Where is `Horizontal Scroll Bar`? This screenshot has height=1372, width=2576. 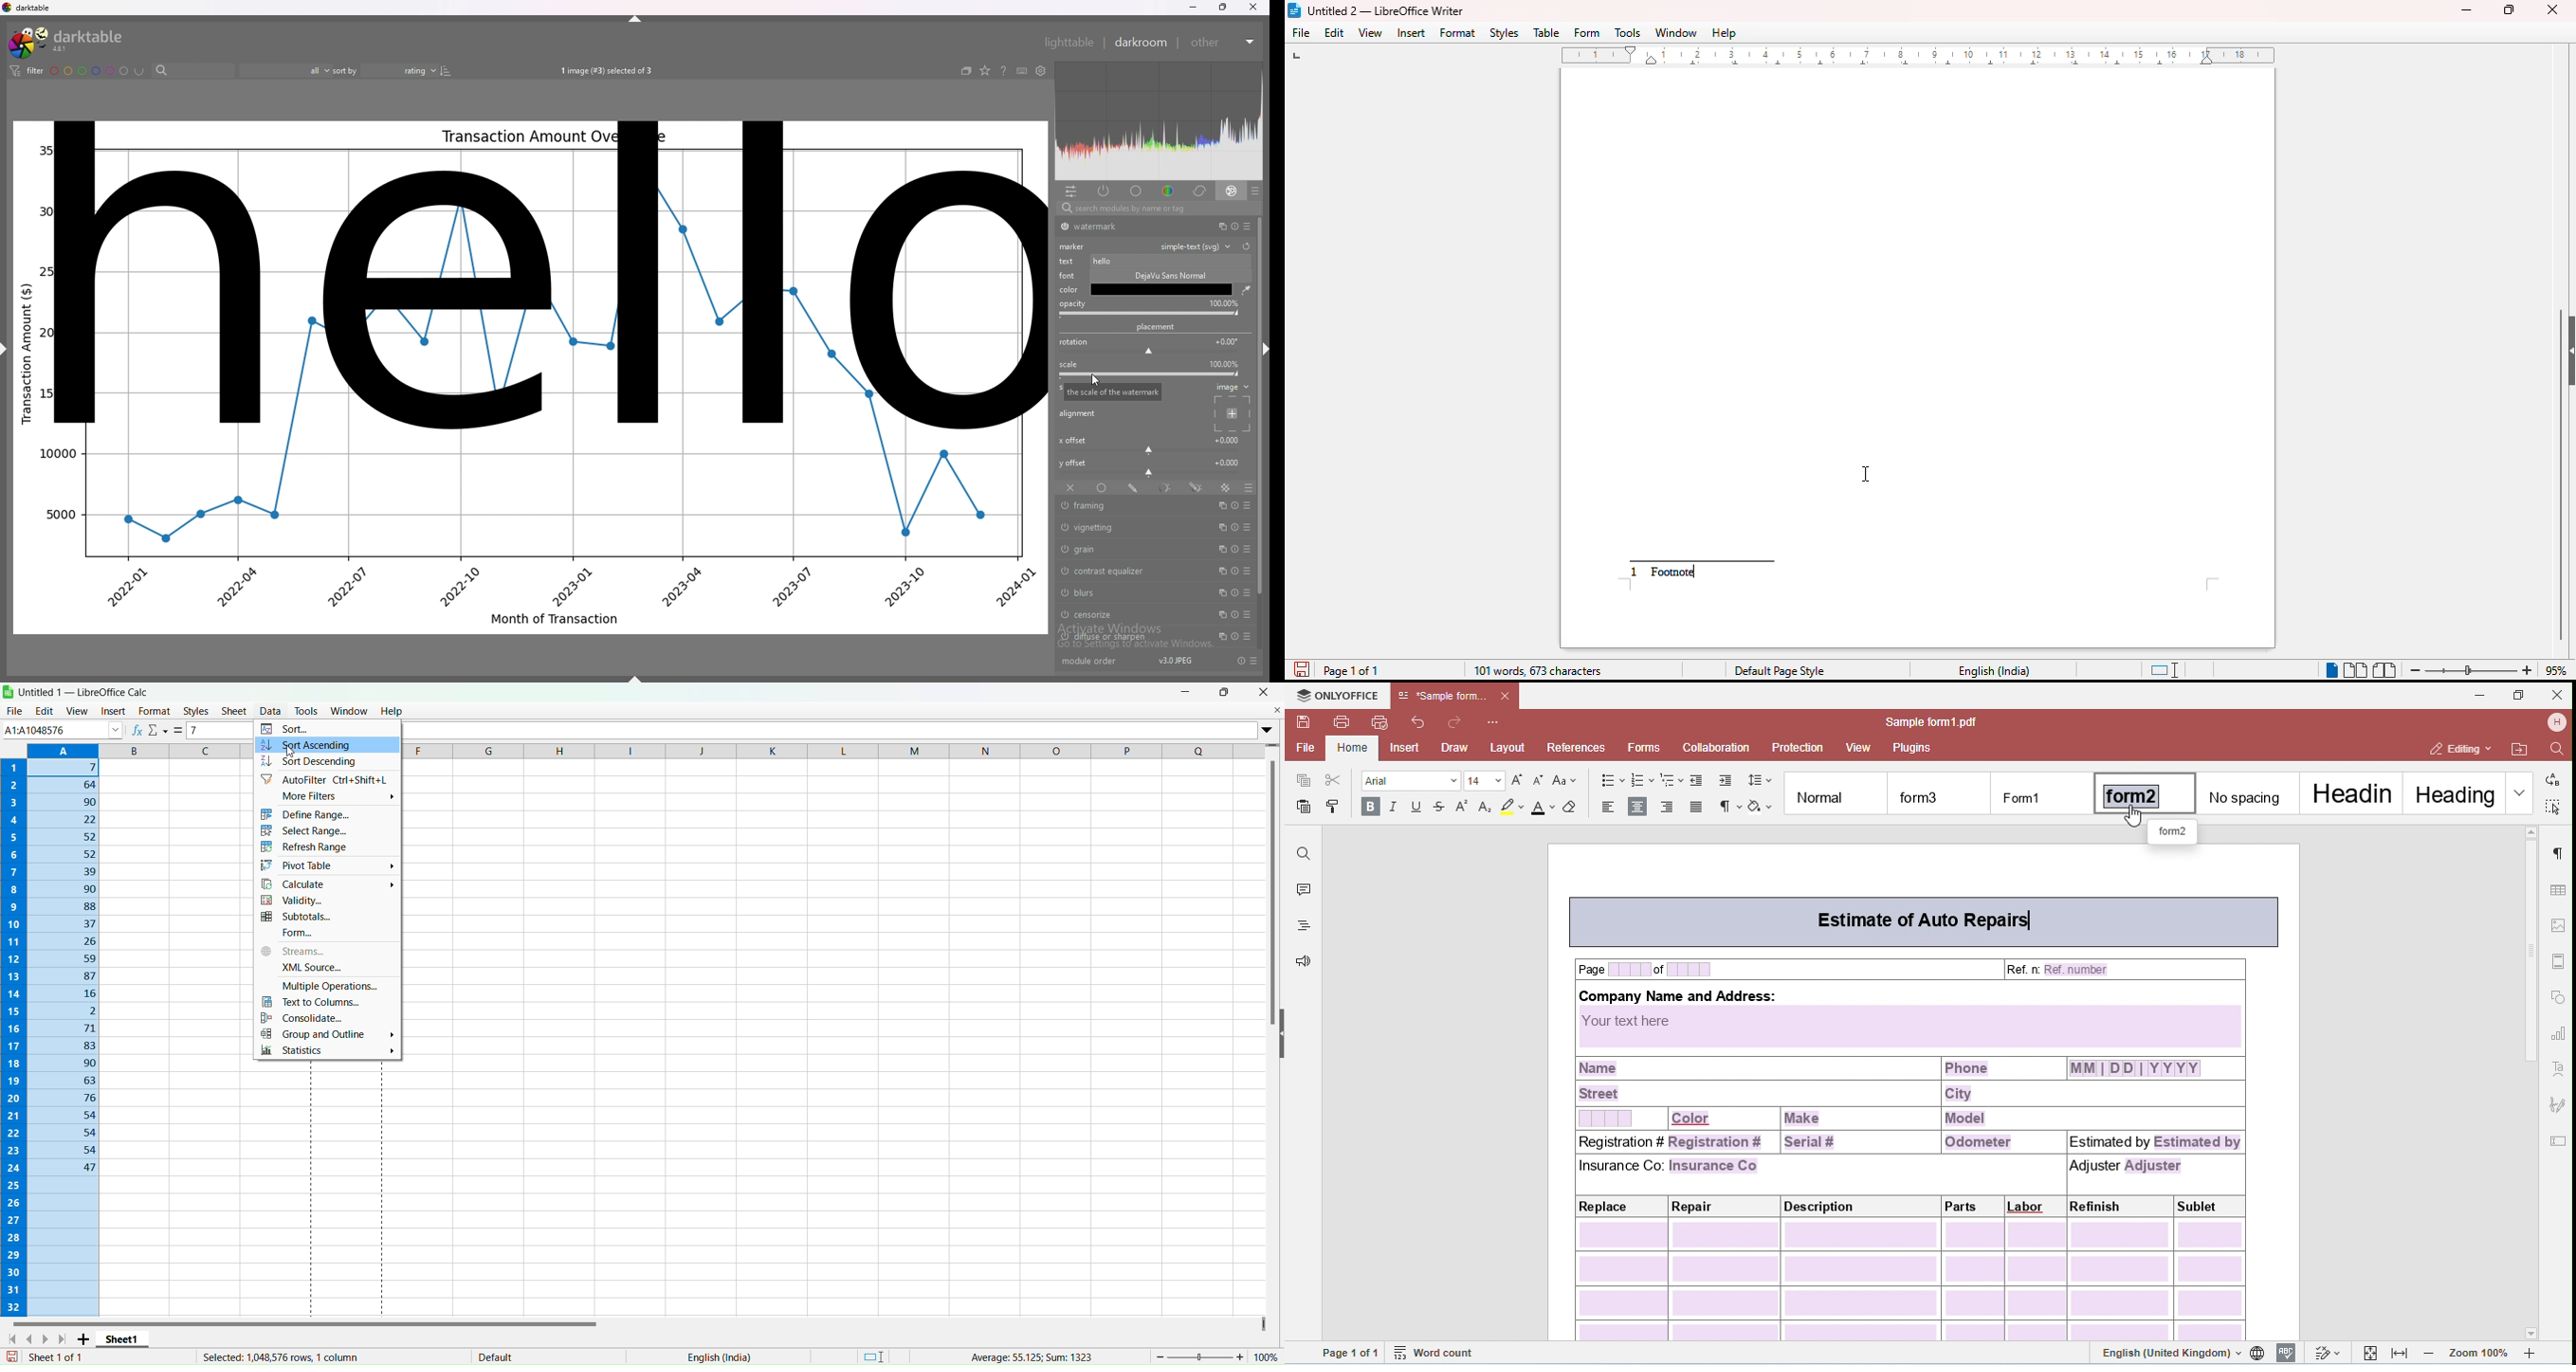 Horizontal Scroll Bar is located at coordinates (307, 1322).